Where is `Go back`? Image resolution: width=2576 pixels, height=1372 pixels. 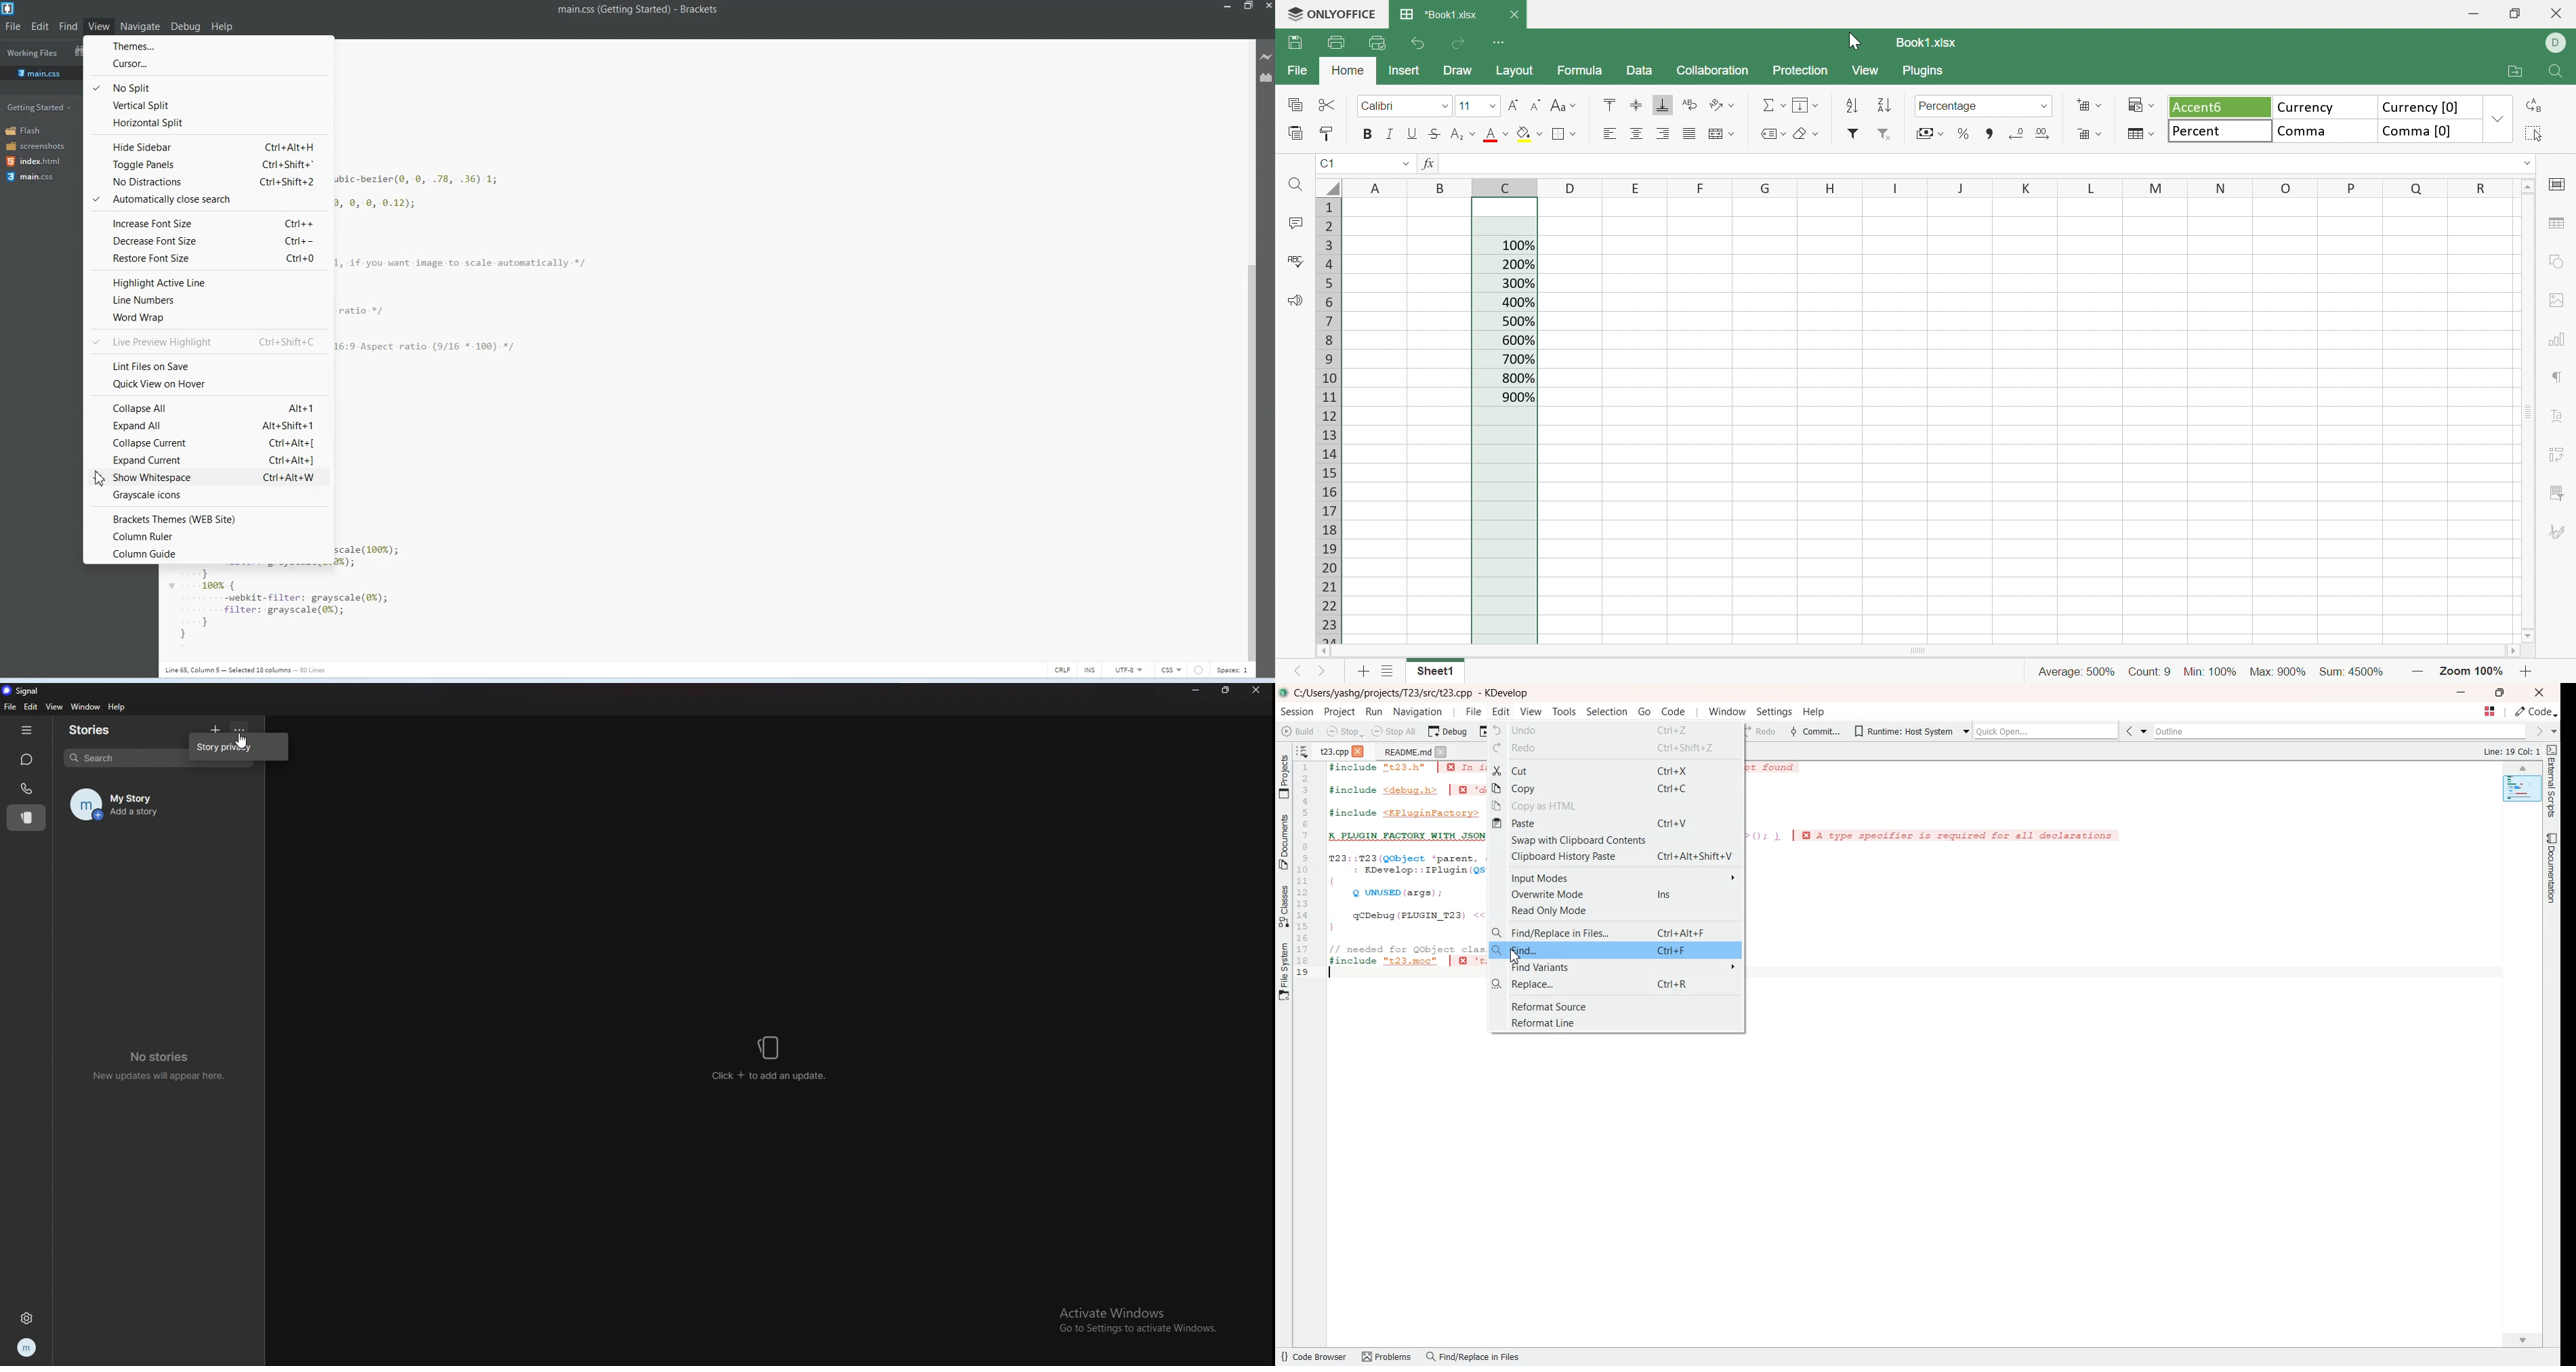 Go back is located at coordinates (2132, 732).